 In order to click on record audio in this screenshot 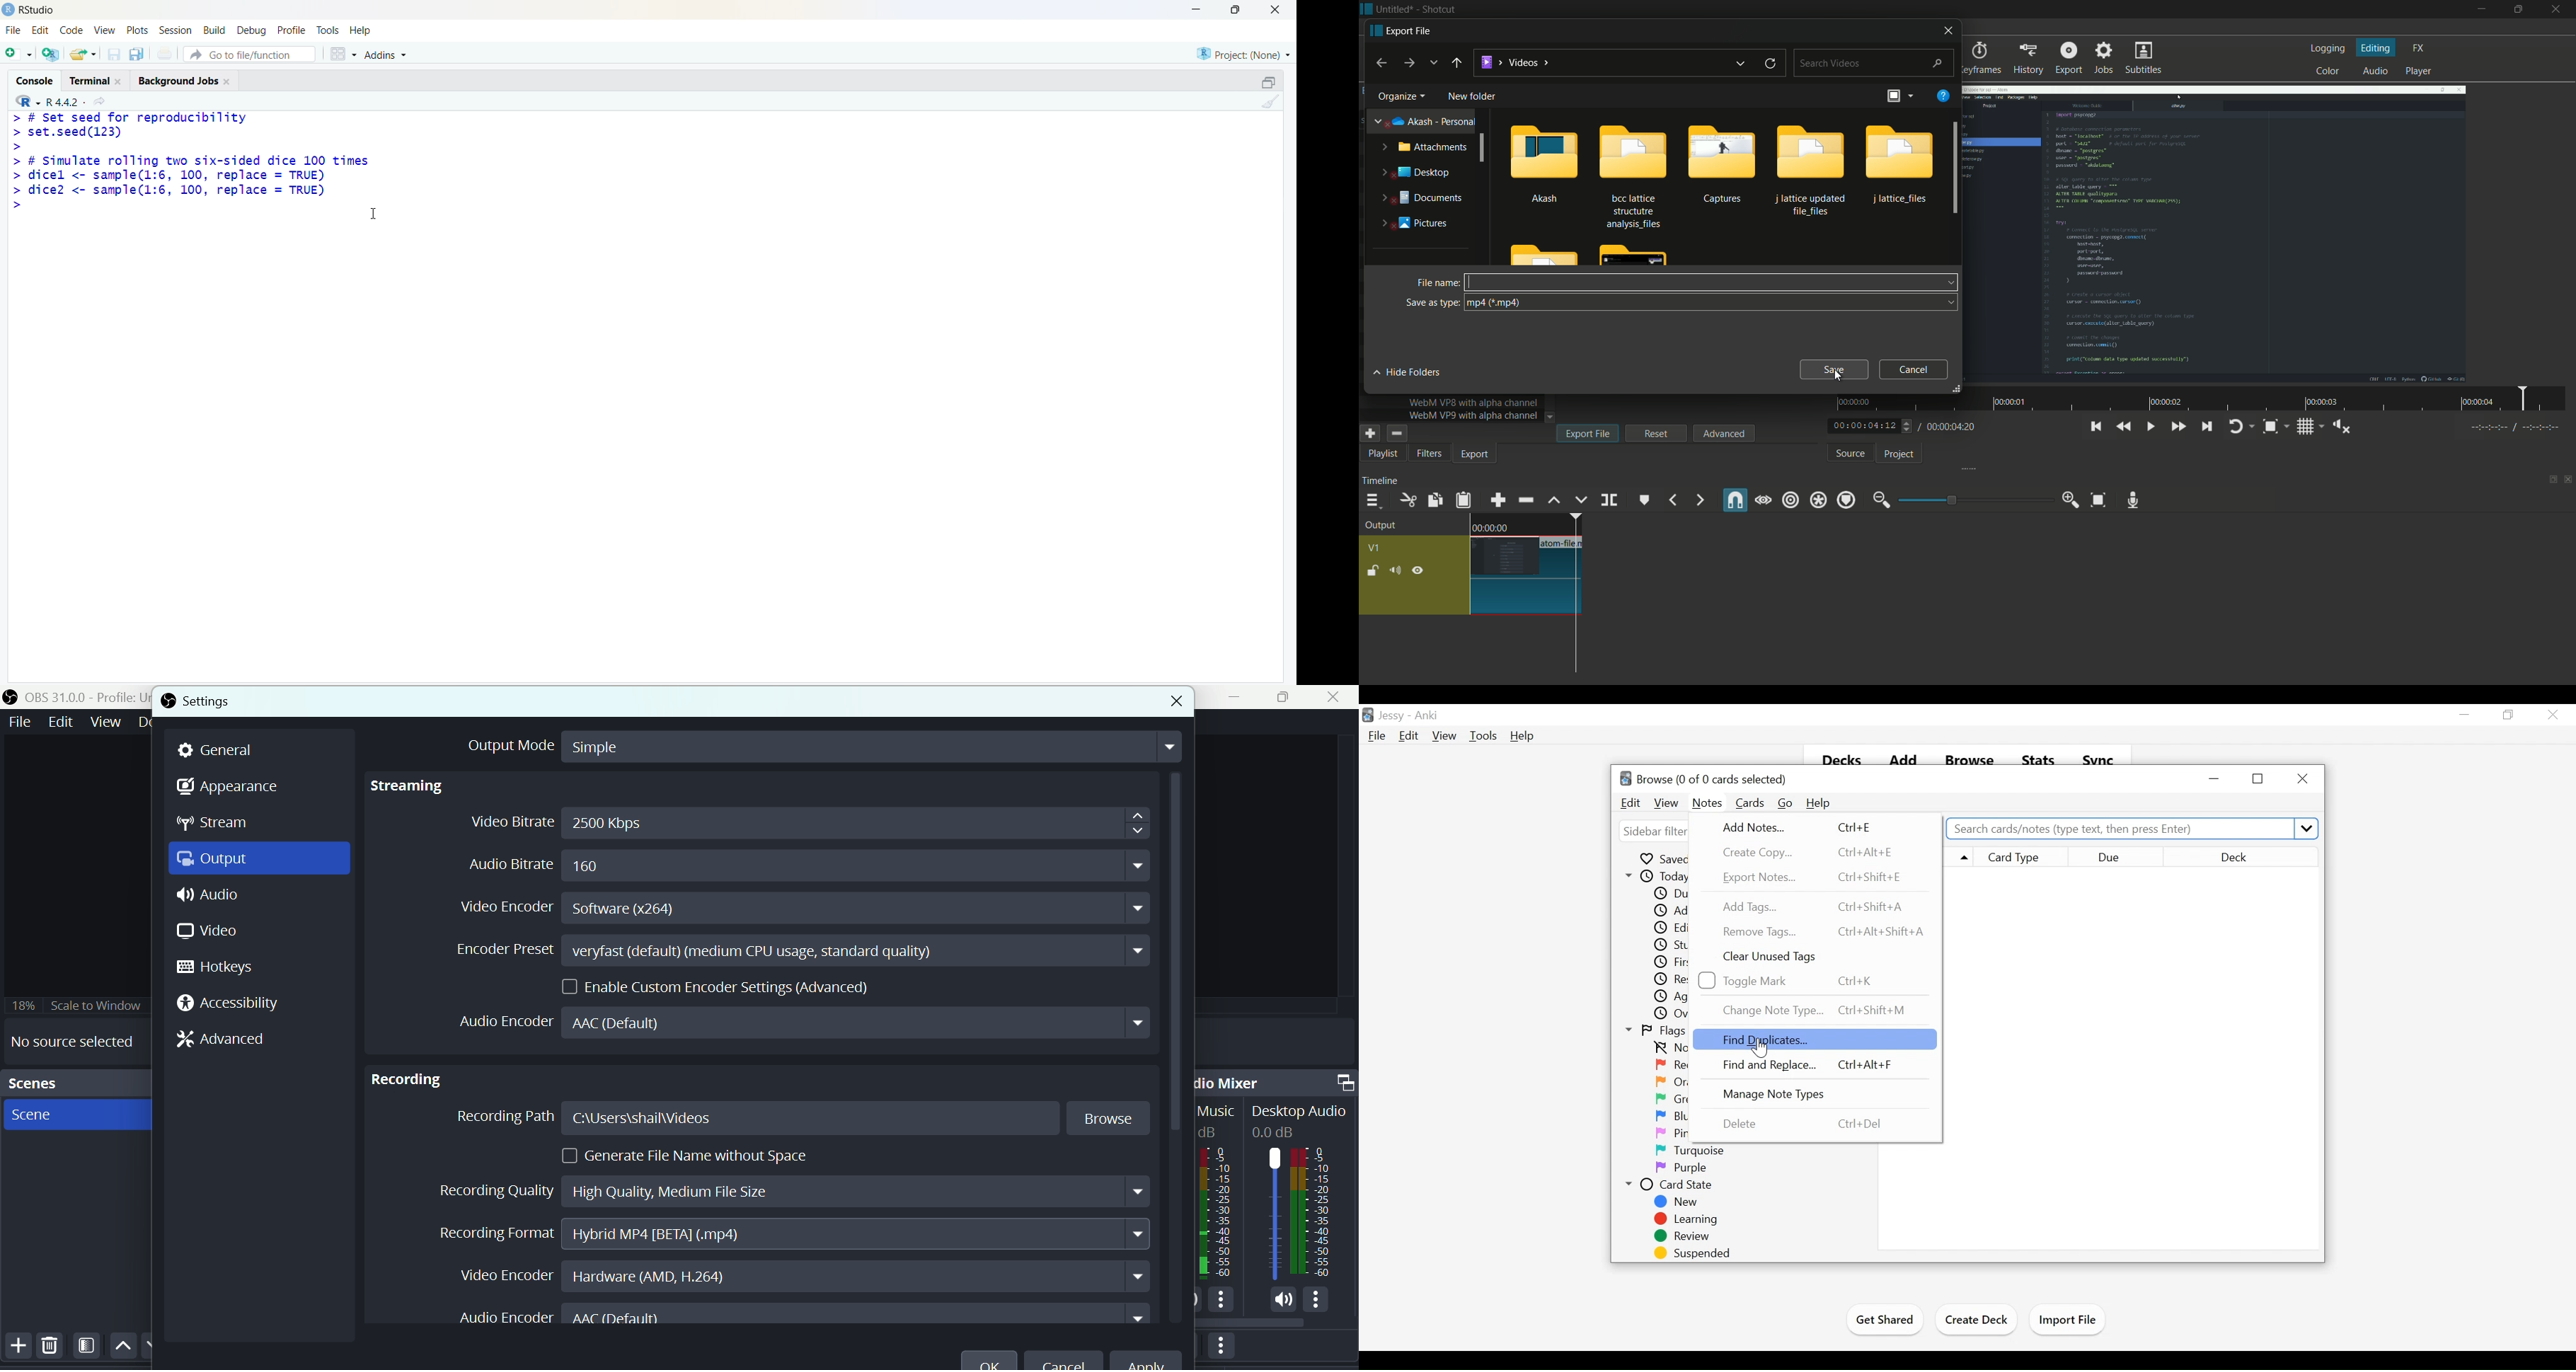, I will do `click(2135, 500)`.